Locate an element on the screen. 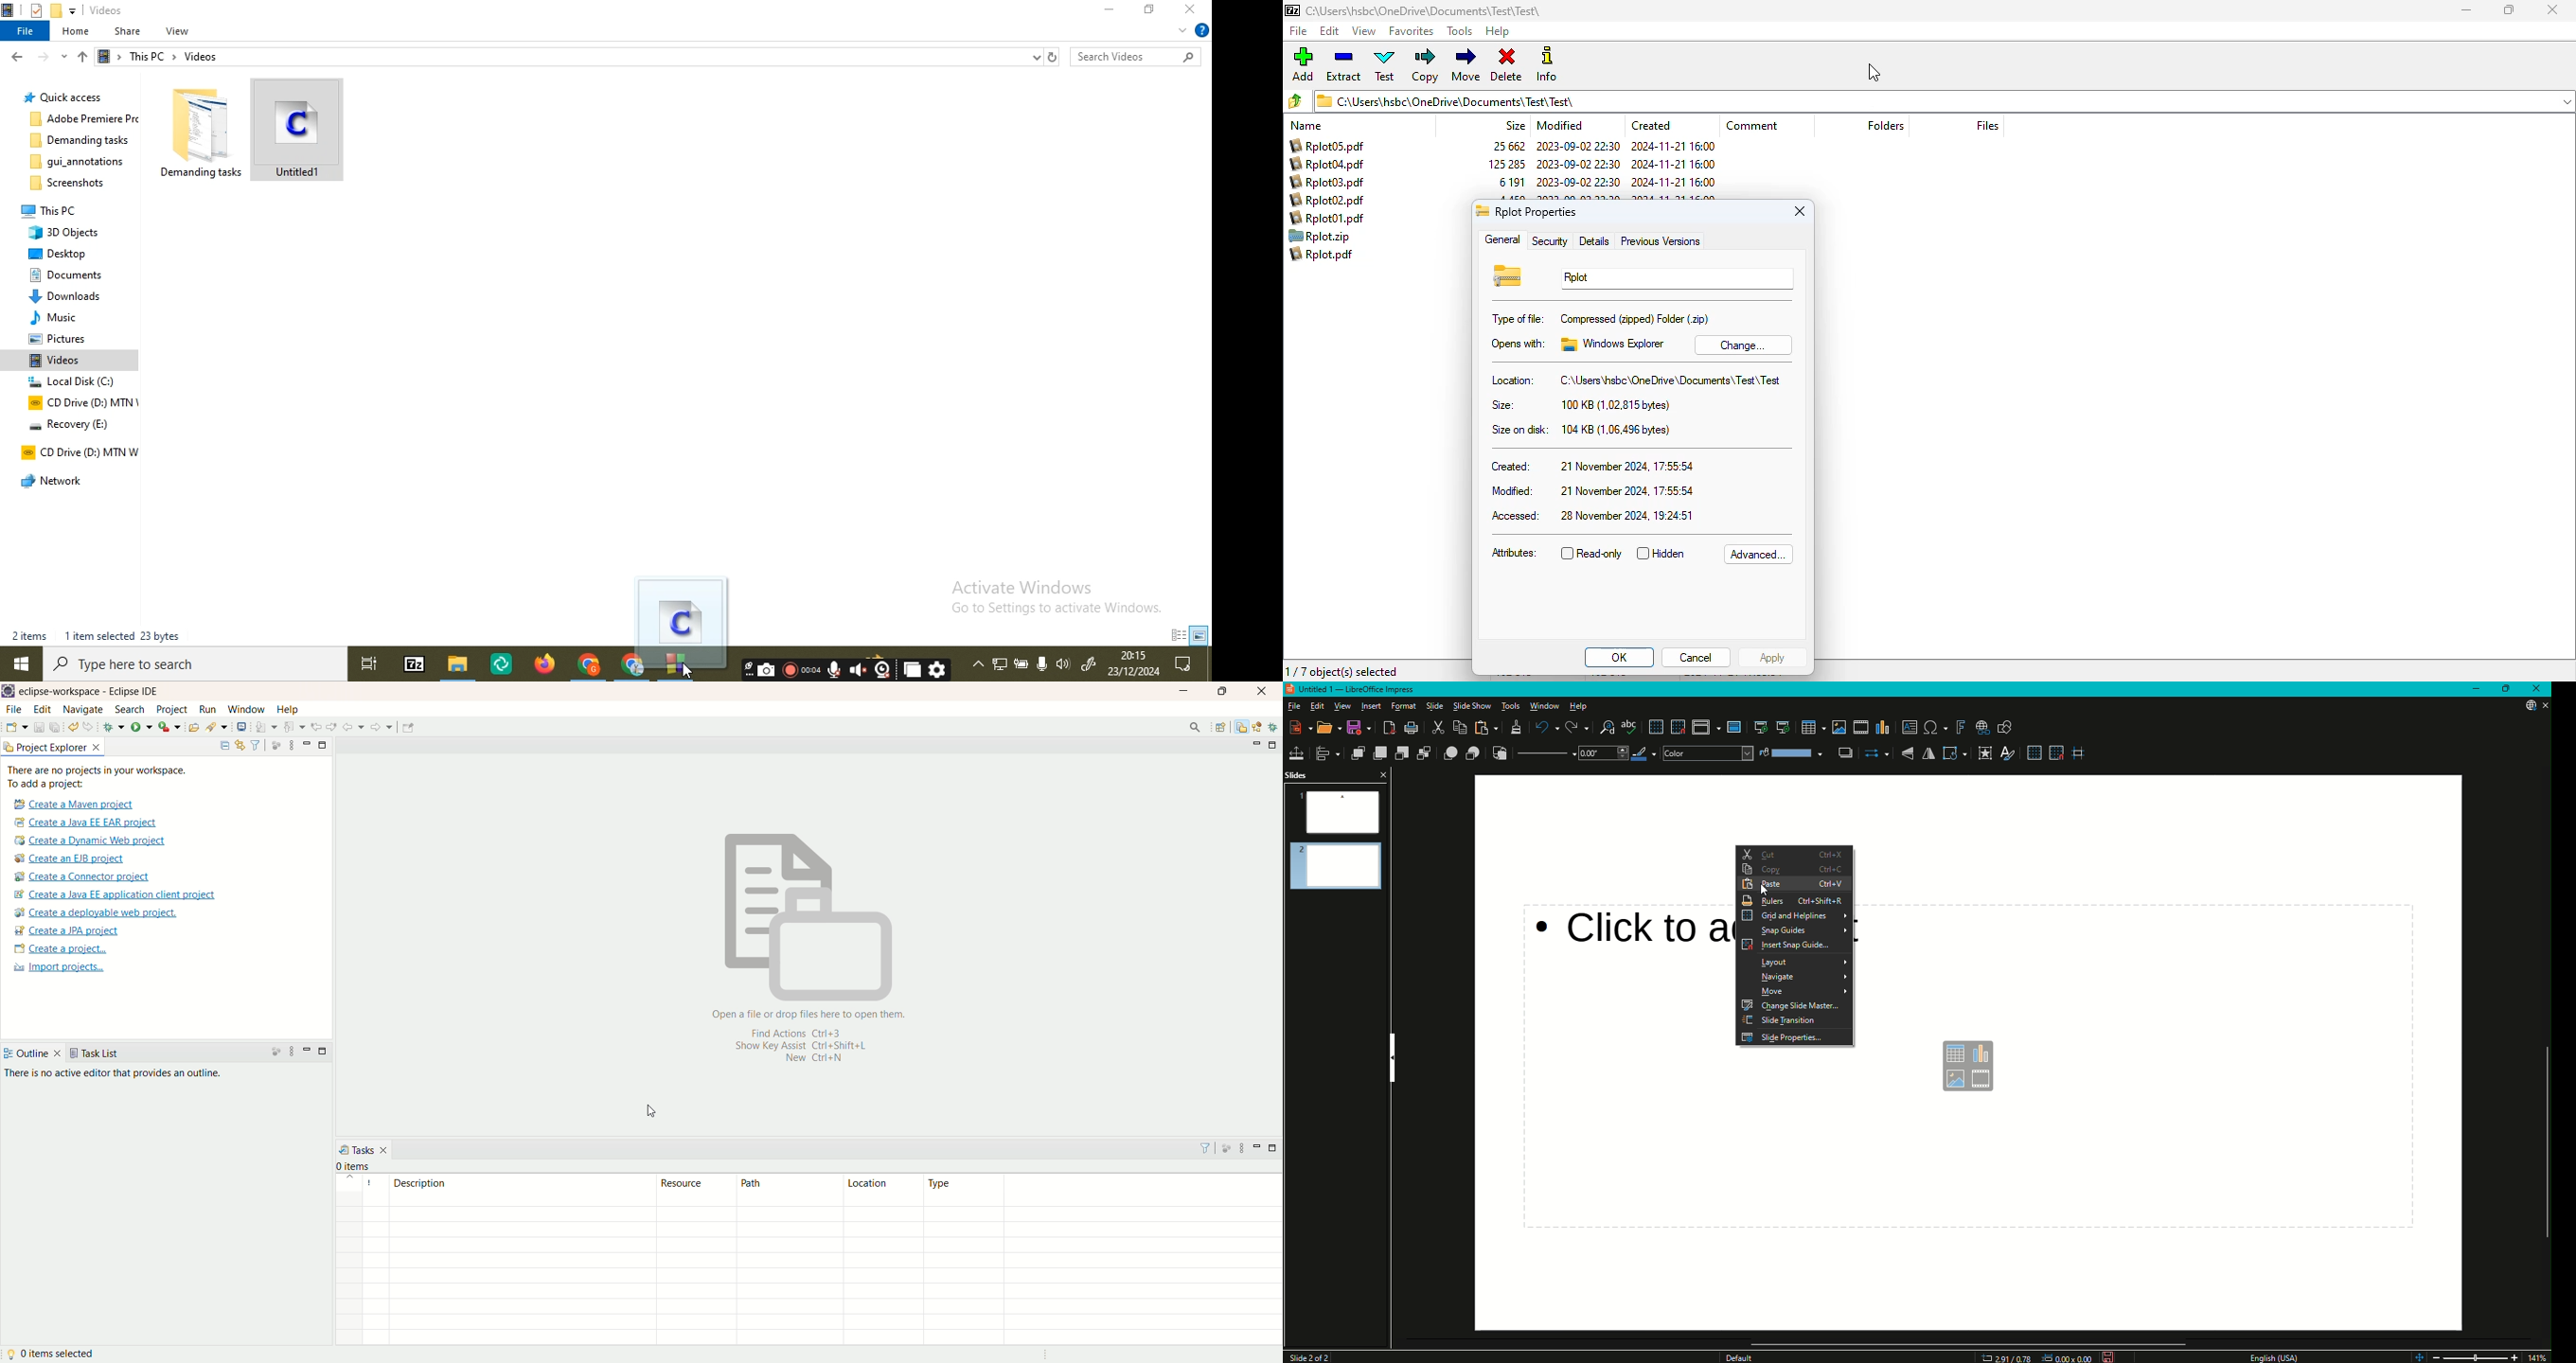 The height and width of the screenshot is (1372, 2576). English USA is located at coordinates (2279, 1356).